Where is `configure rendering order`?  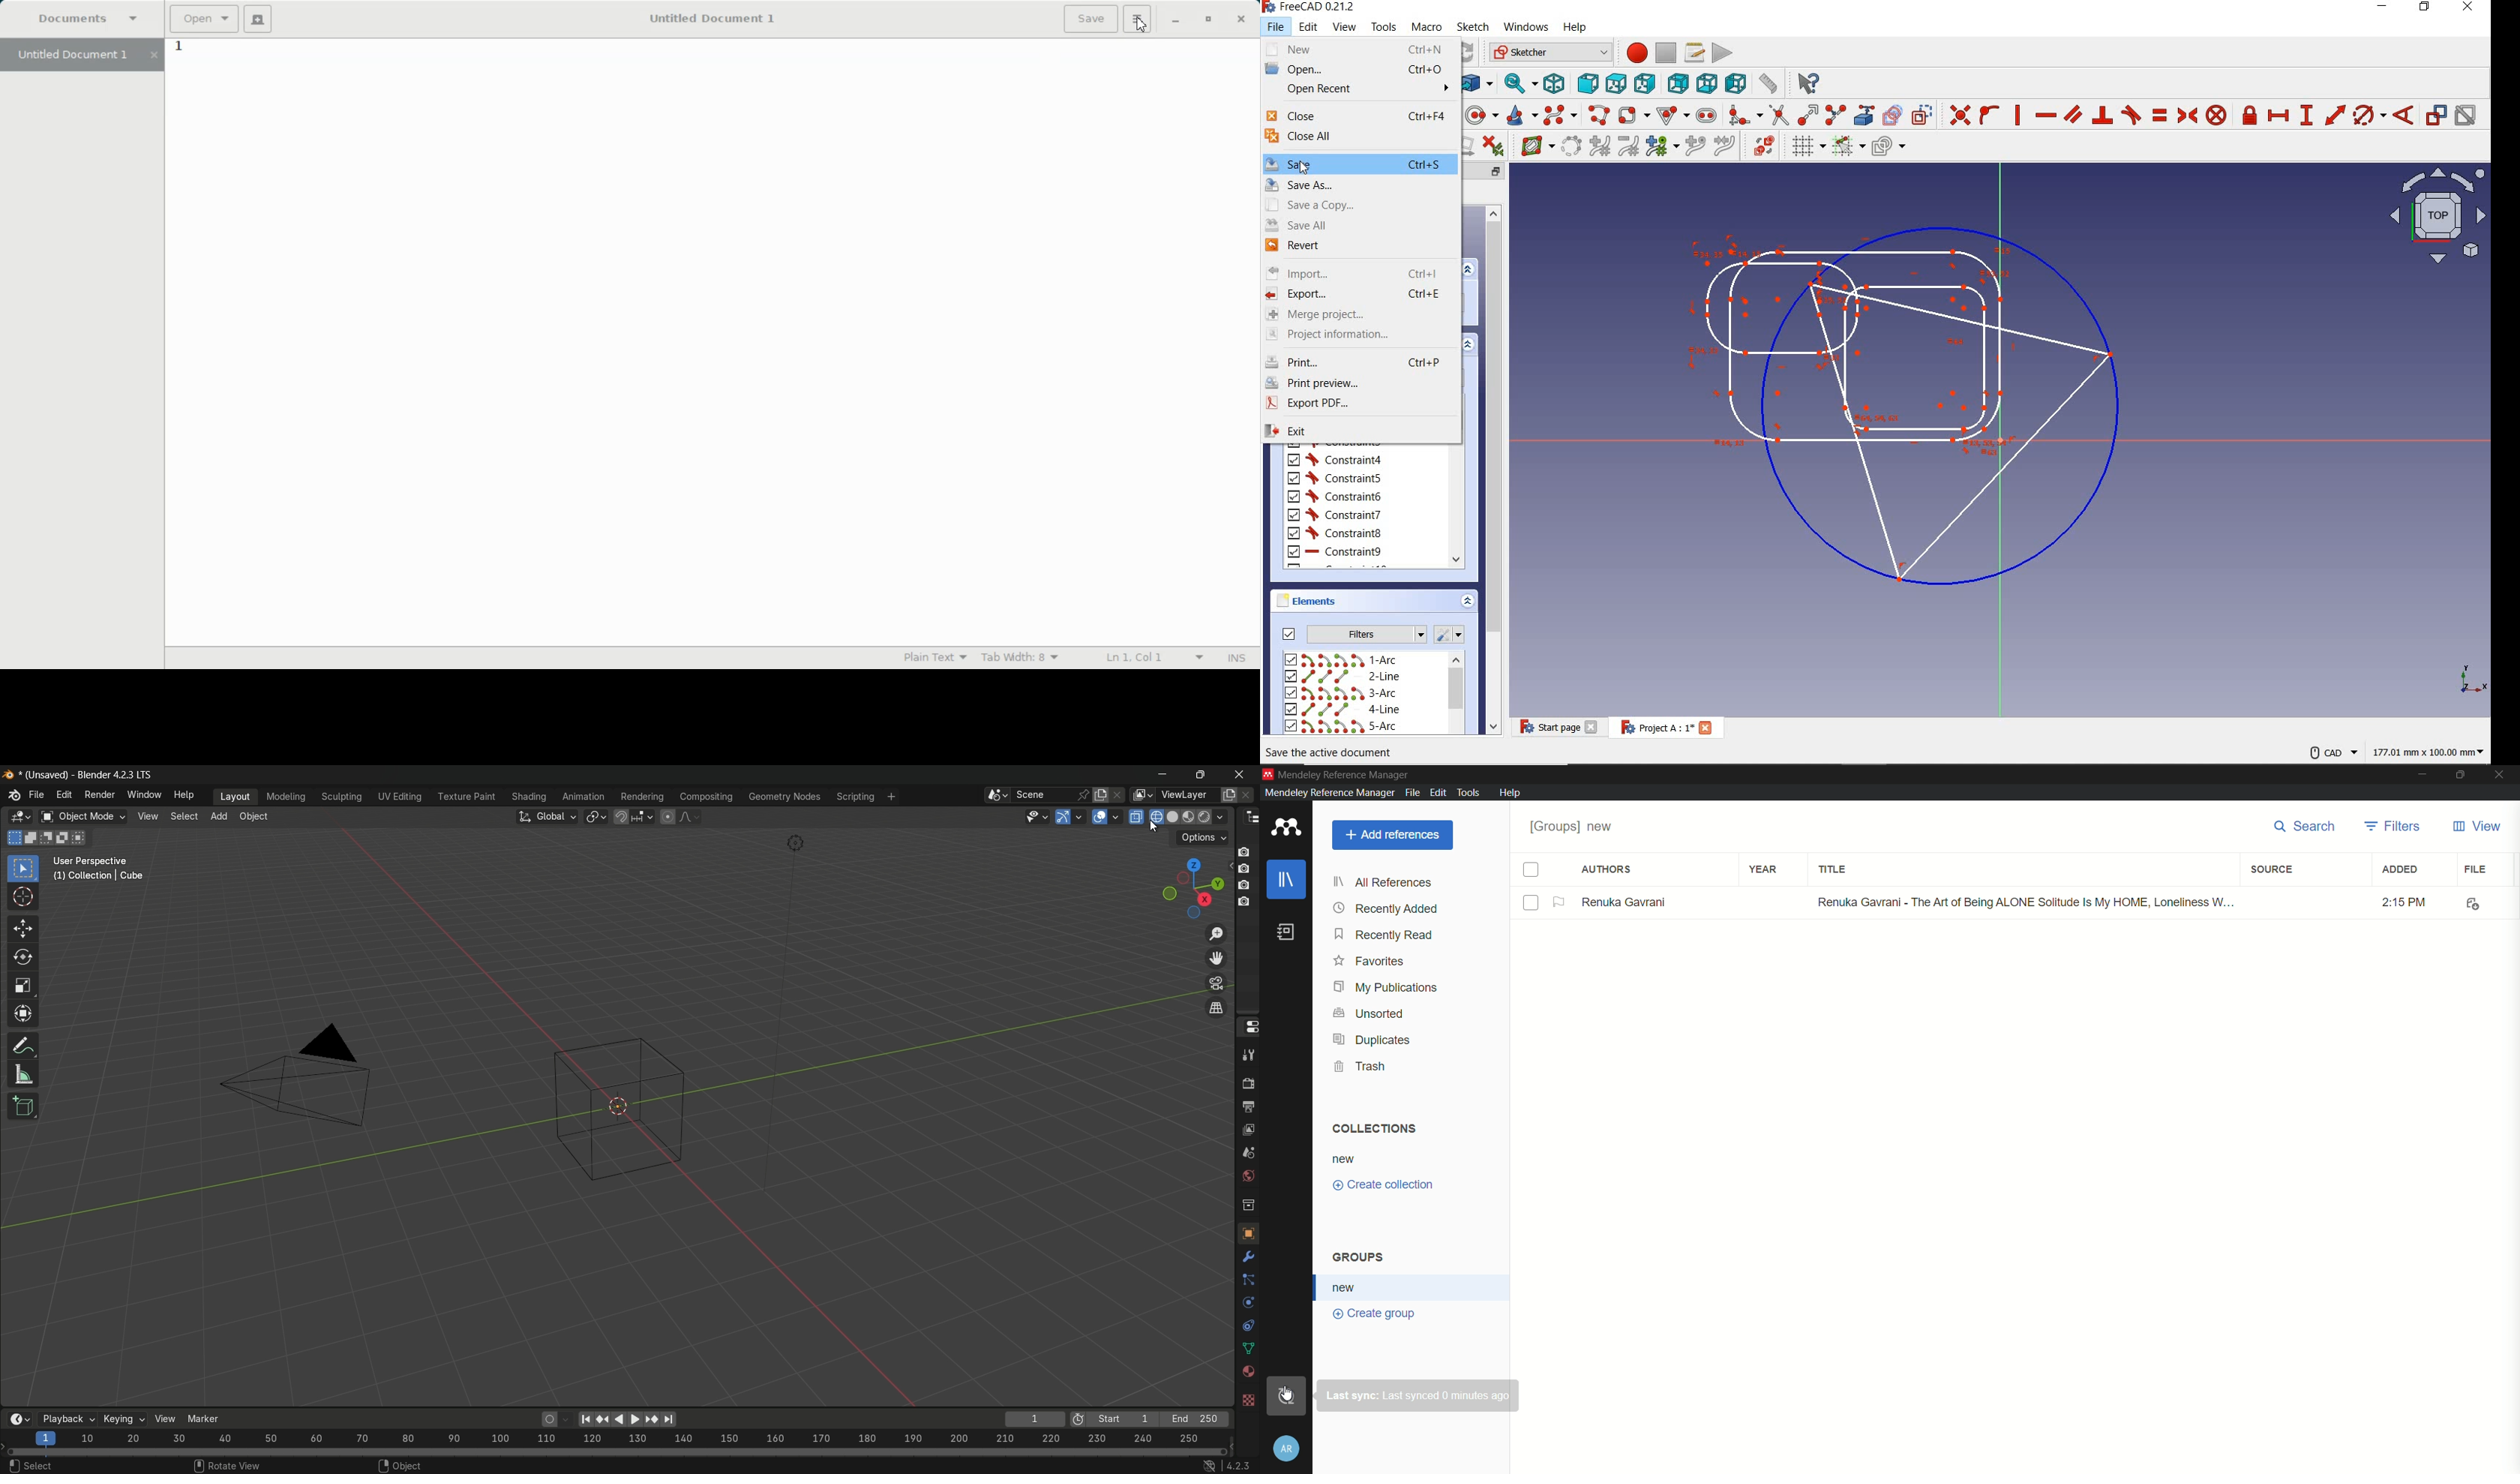
configure rendering order is located at coordinates (1890, 148).